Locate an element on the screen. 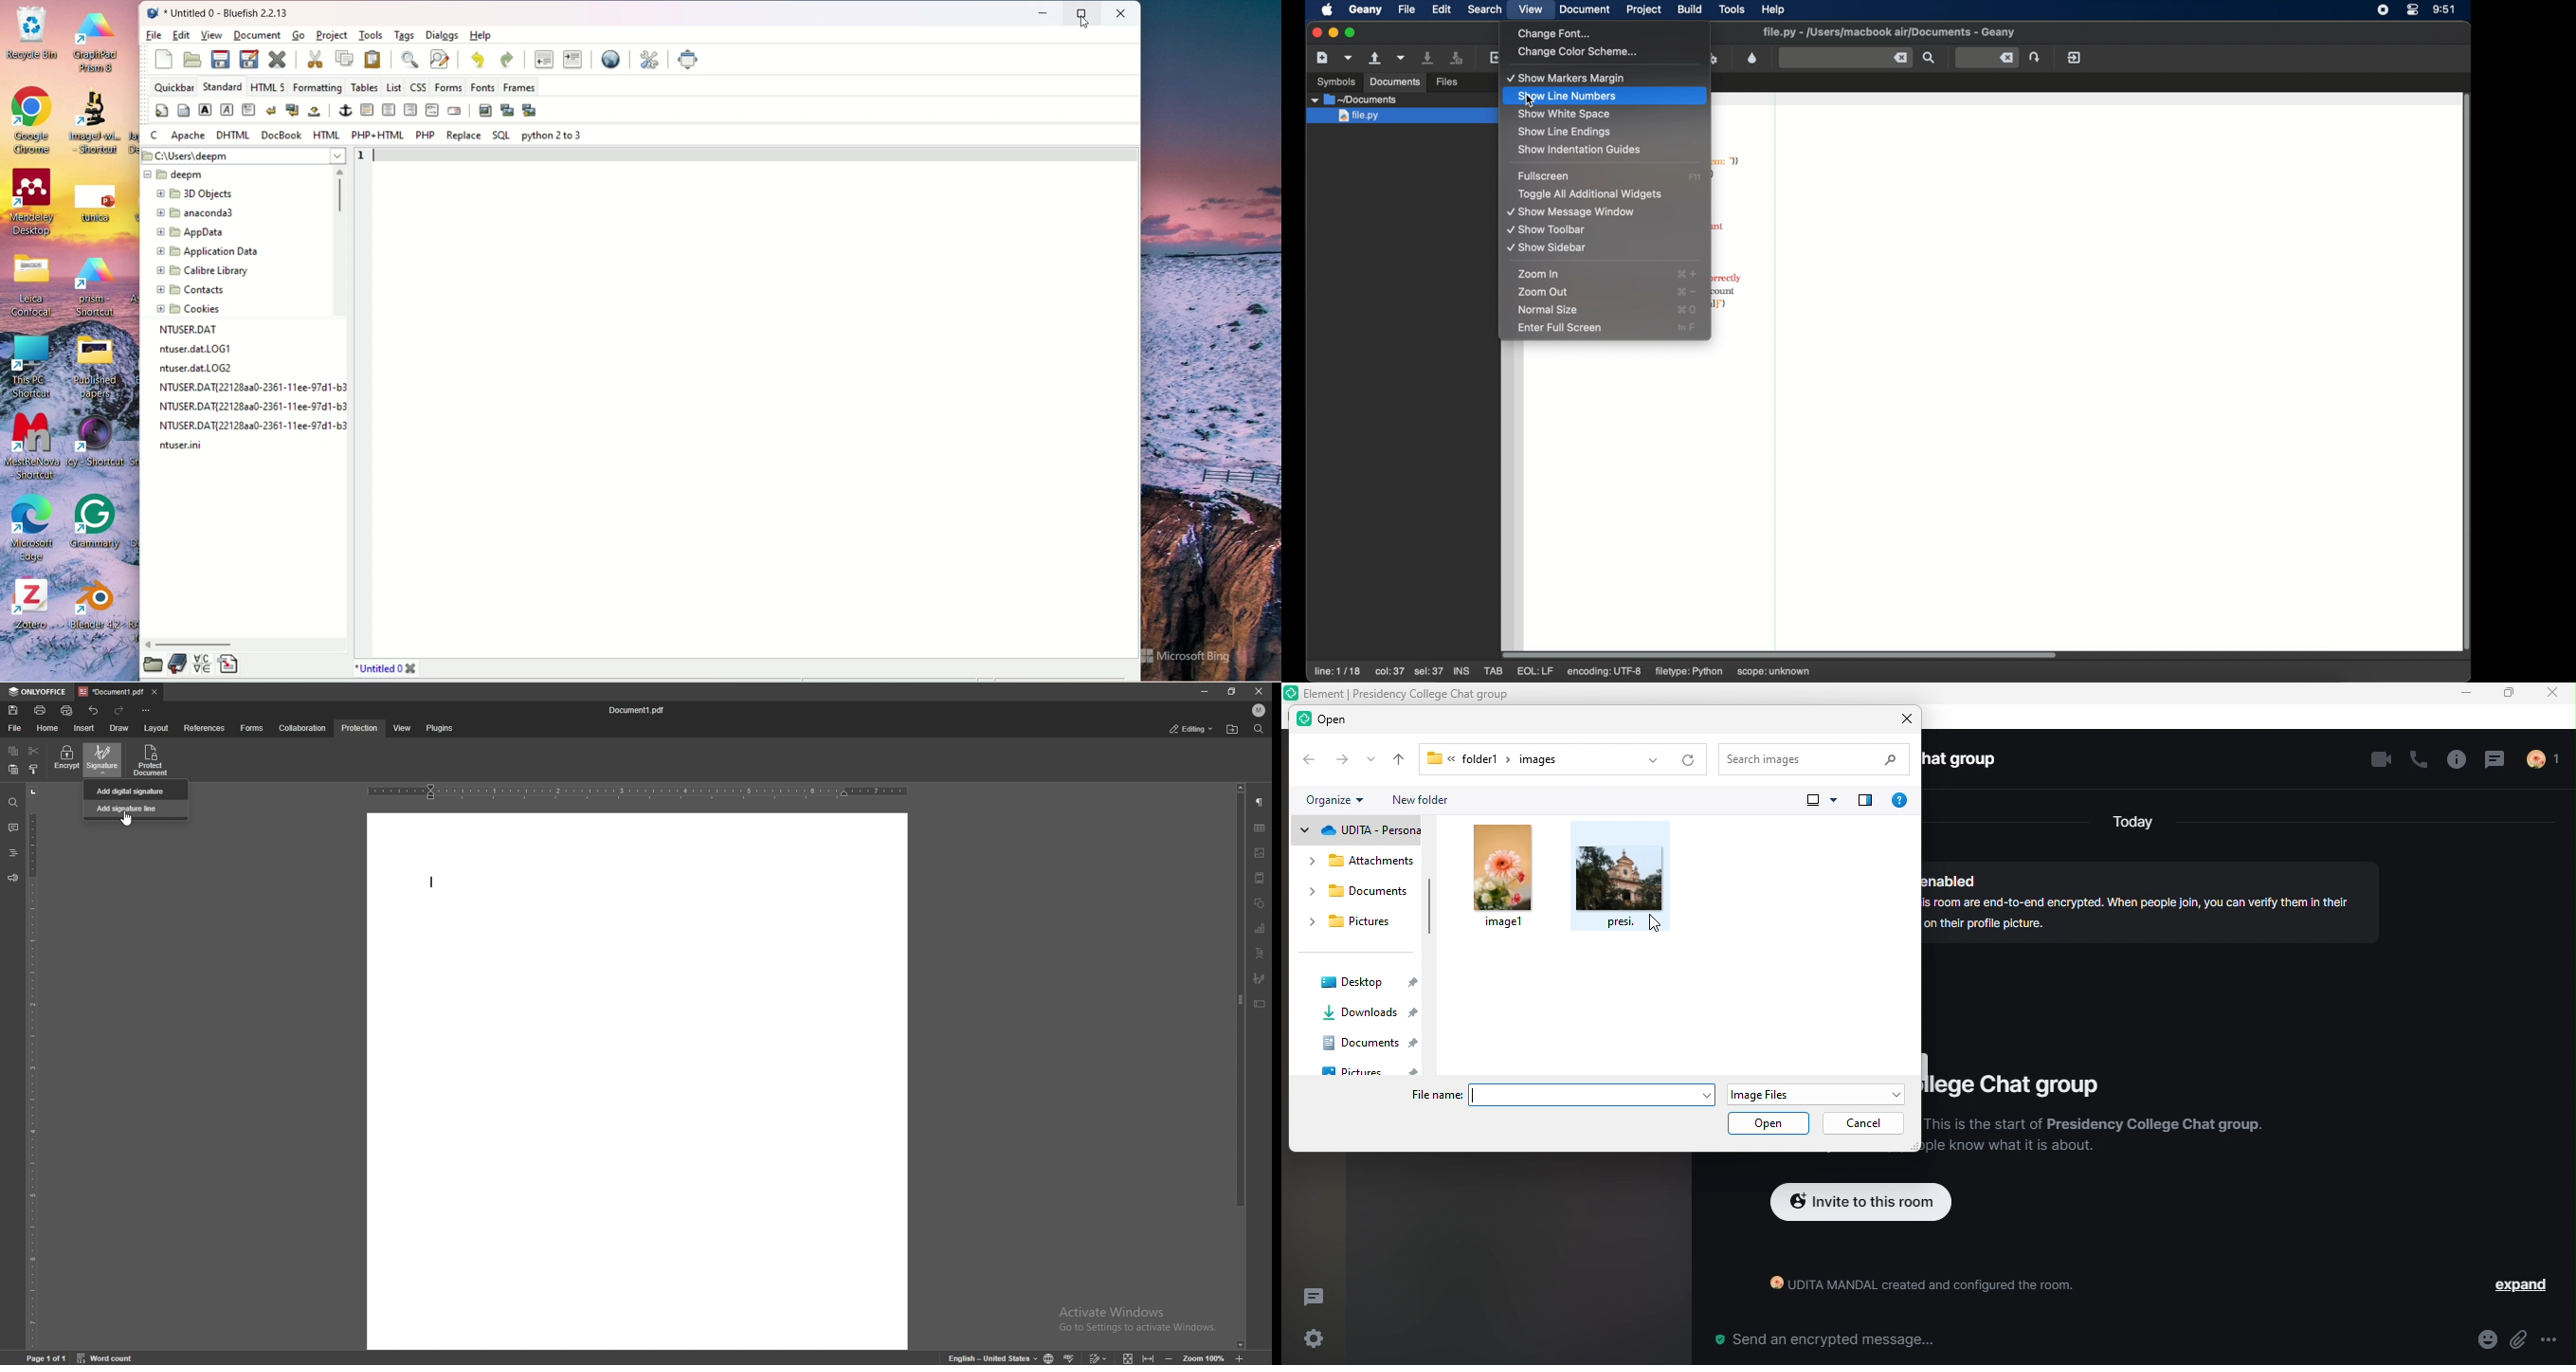 The height and width of the screenshot is (1372, 2576). recent location is located at coordinates (1369, 761).